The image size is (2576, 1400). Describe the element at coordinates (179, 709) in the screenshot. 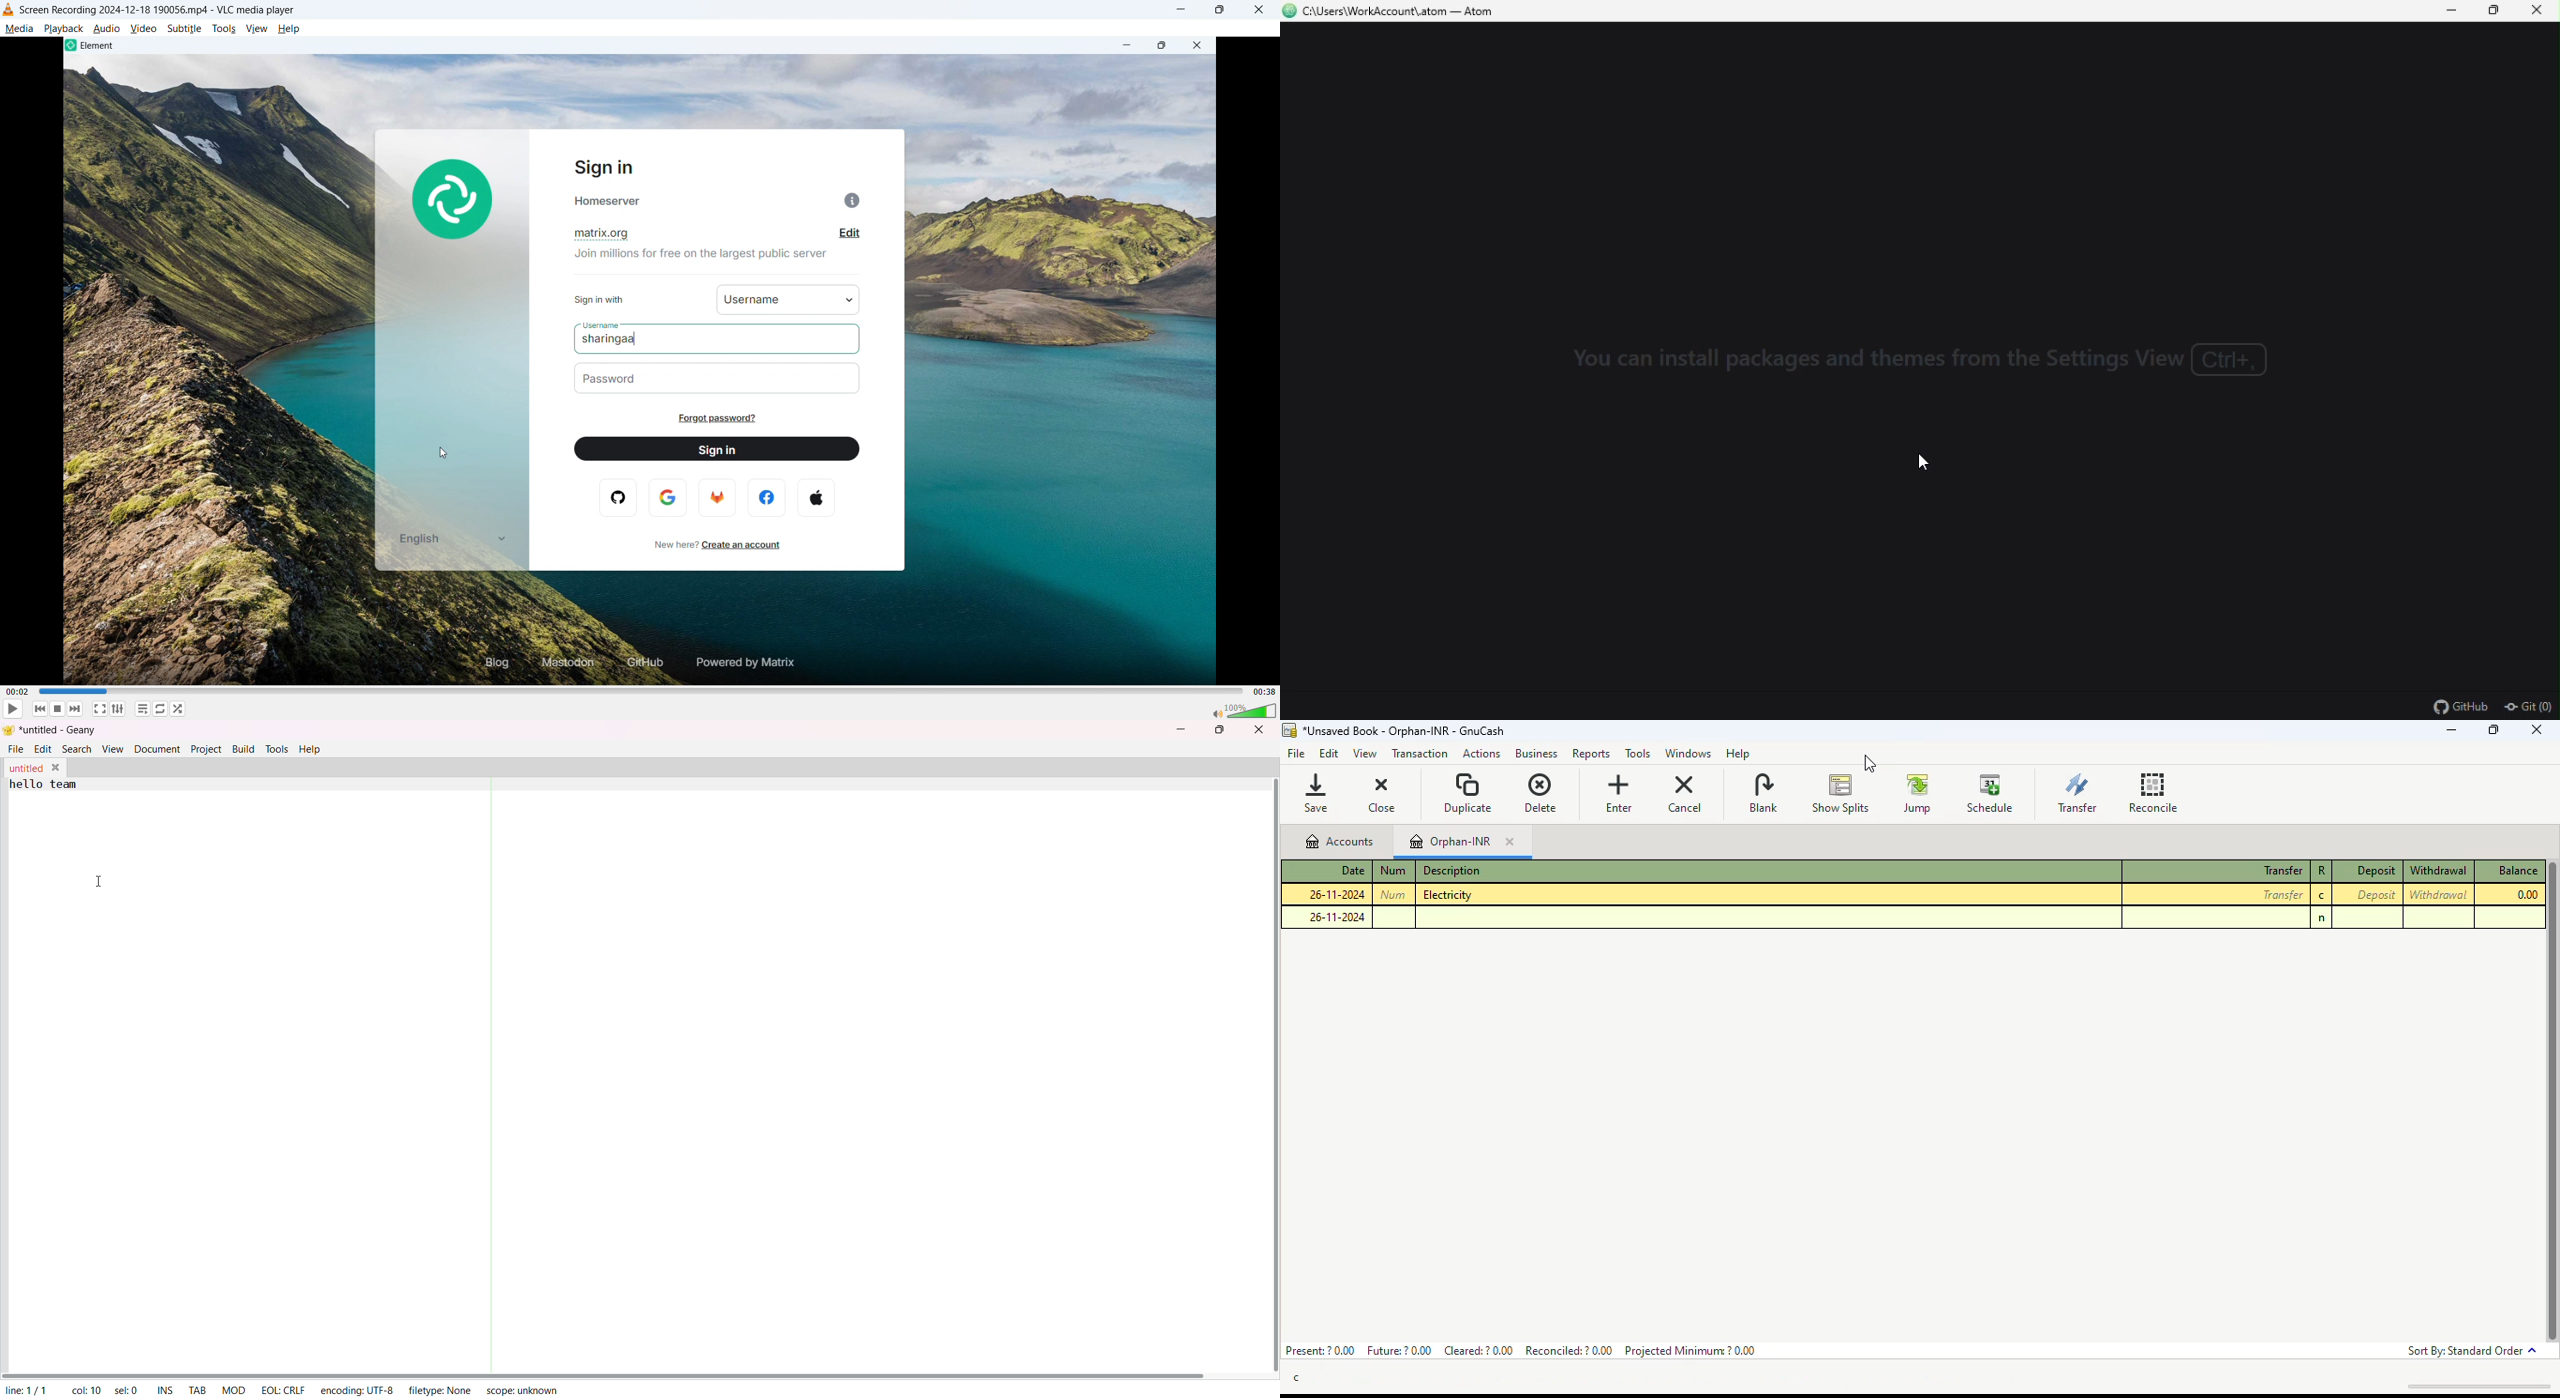

I see `shuffle` at that location.